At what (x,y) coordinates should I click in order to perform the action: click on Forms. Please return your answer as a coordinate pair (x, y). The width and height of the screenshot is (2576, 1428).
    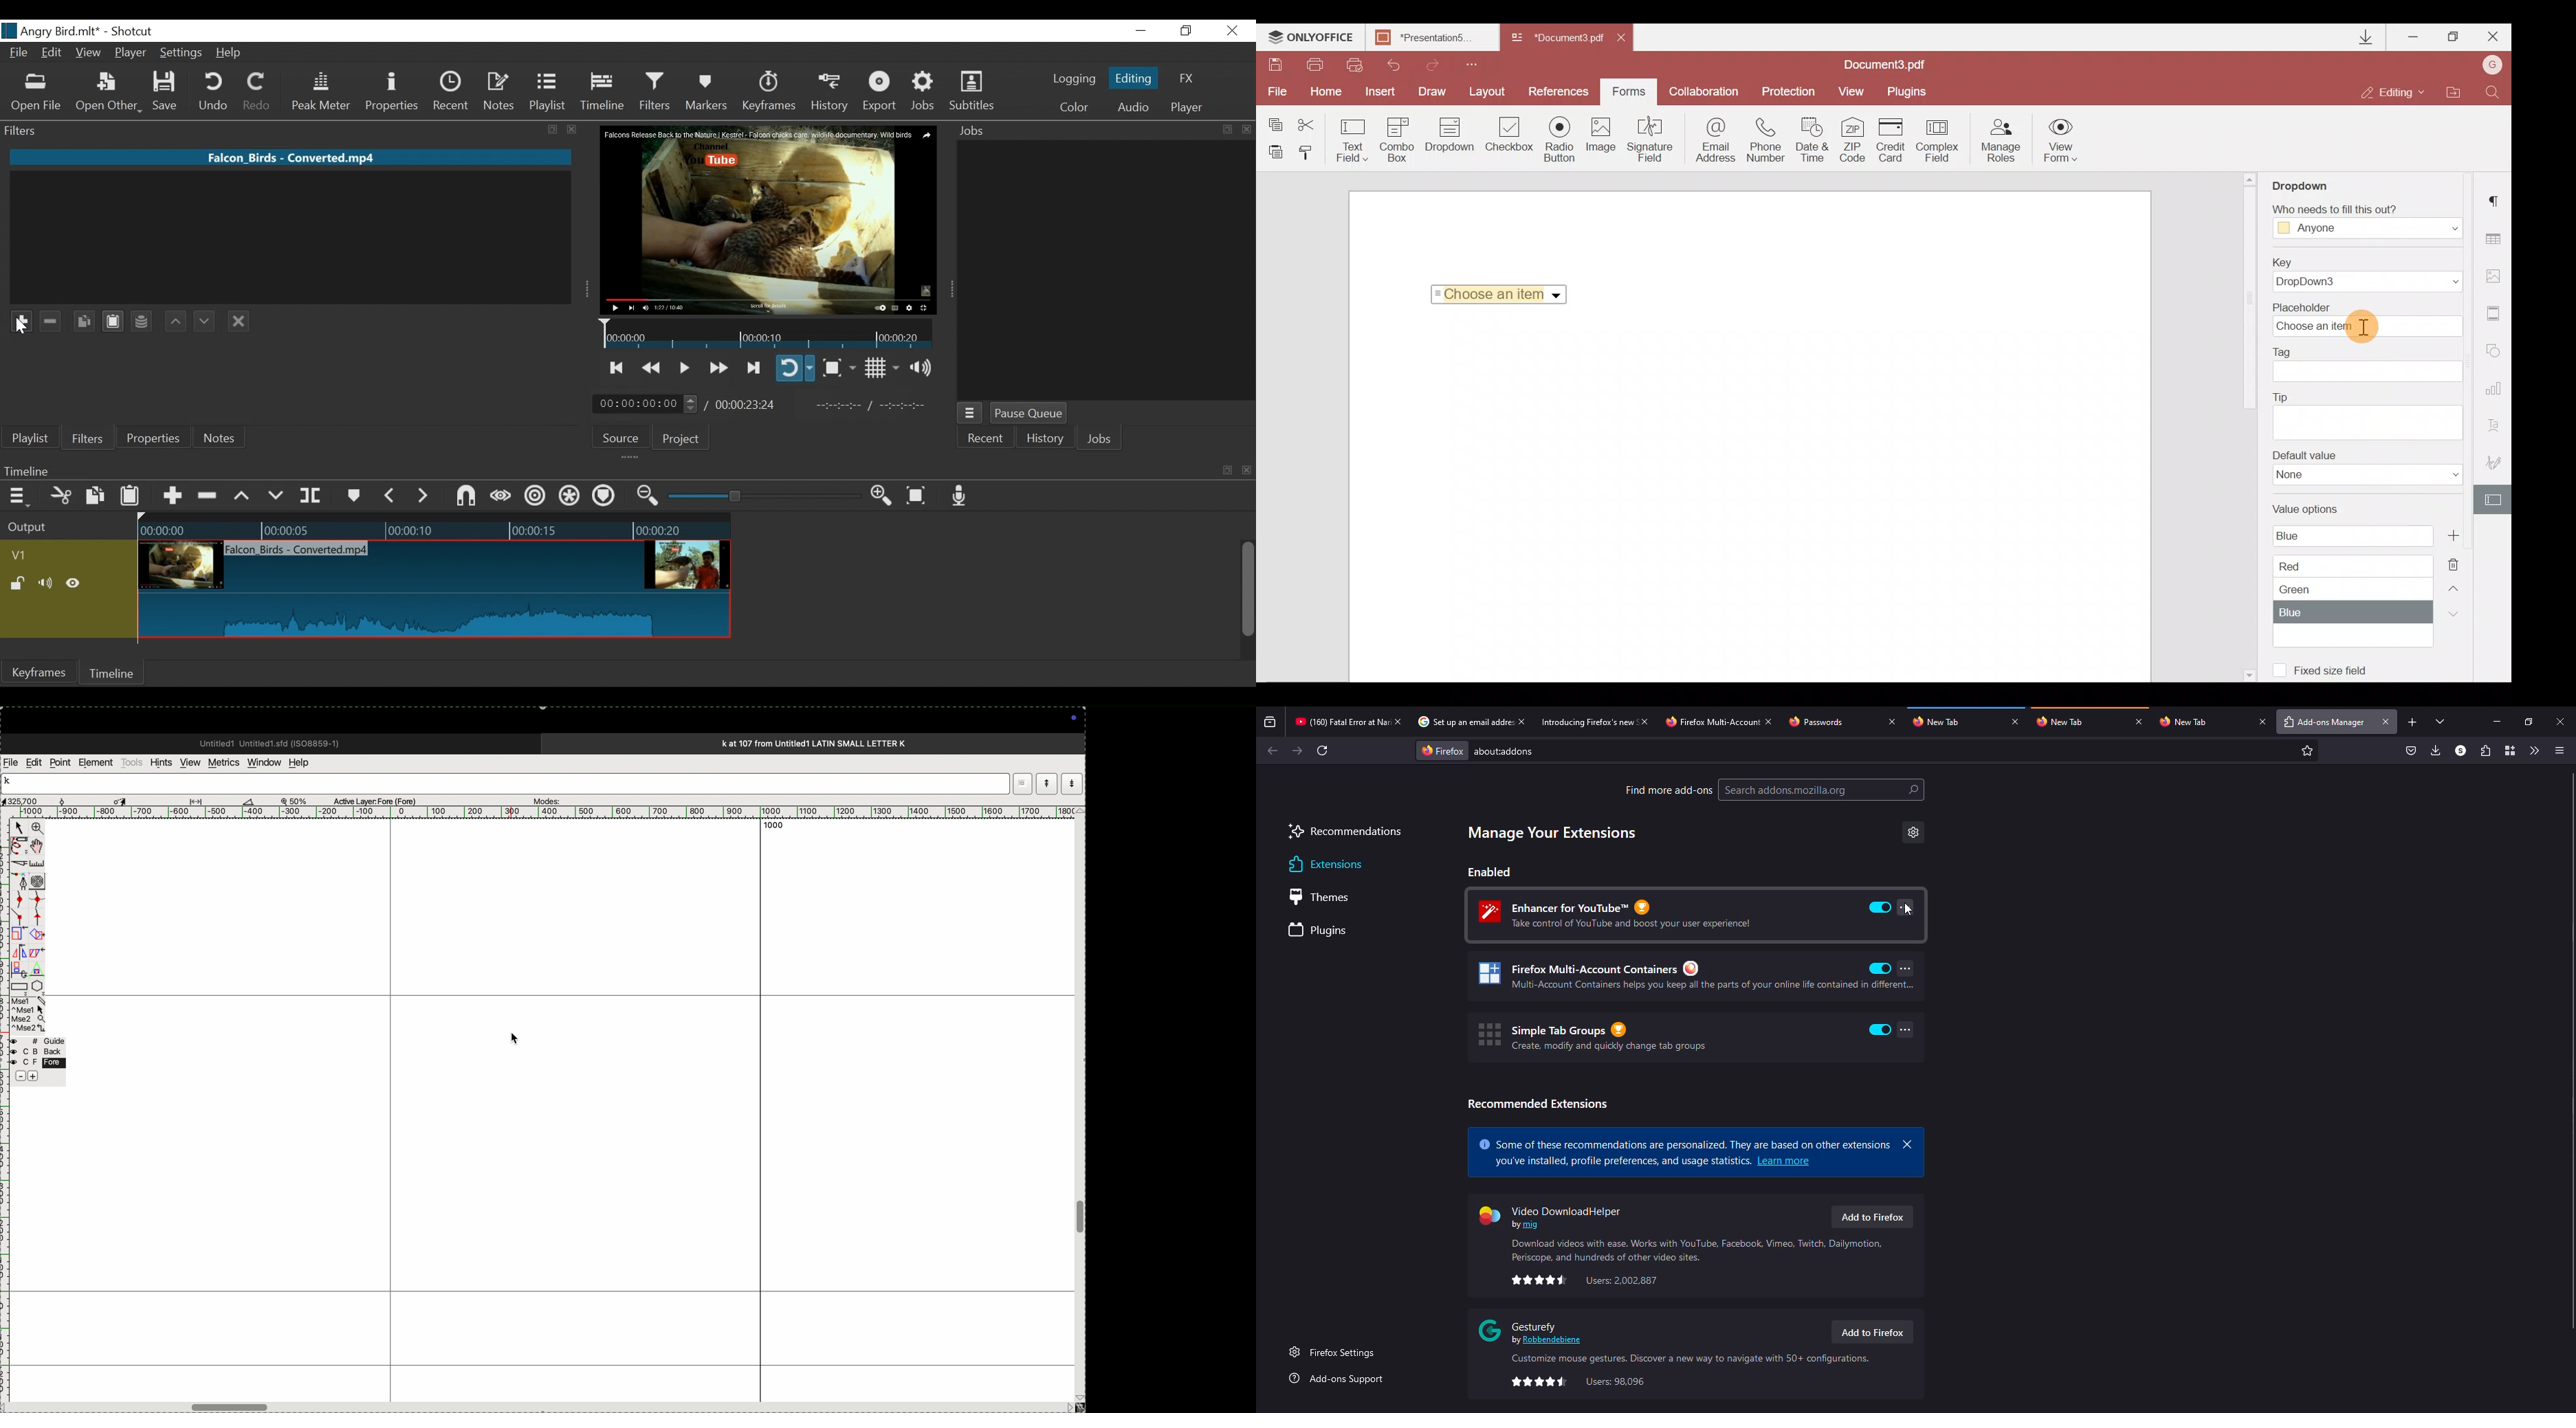
    Looking at the image, I should click on (1629, 92).